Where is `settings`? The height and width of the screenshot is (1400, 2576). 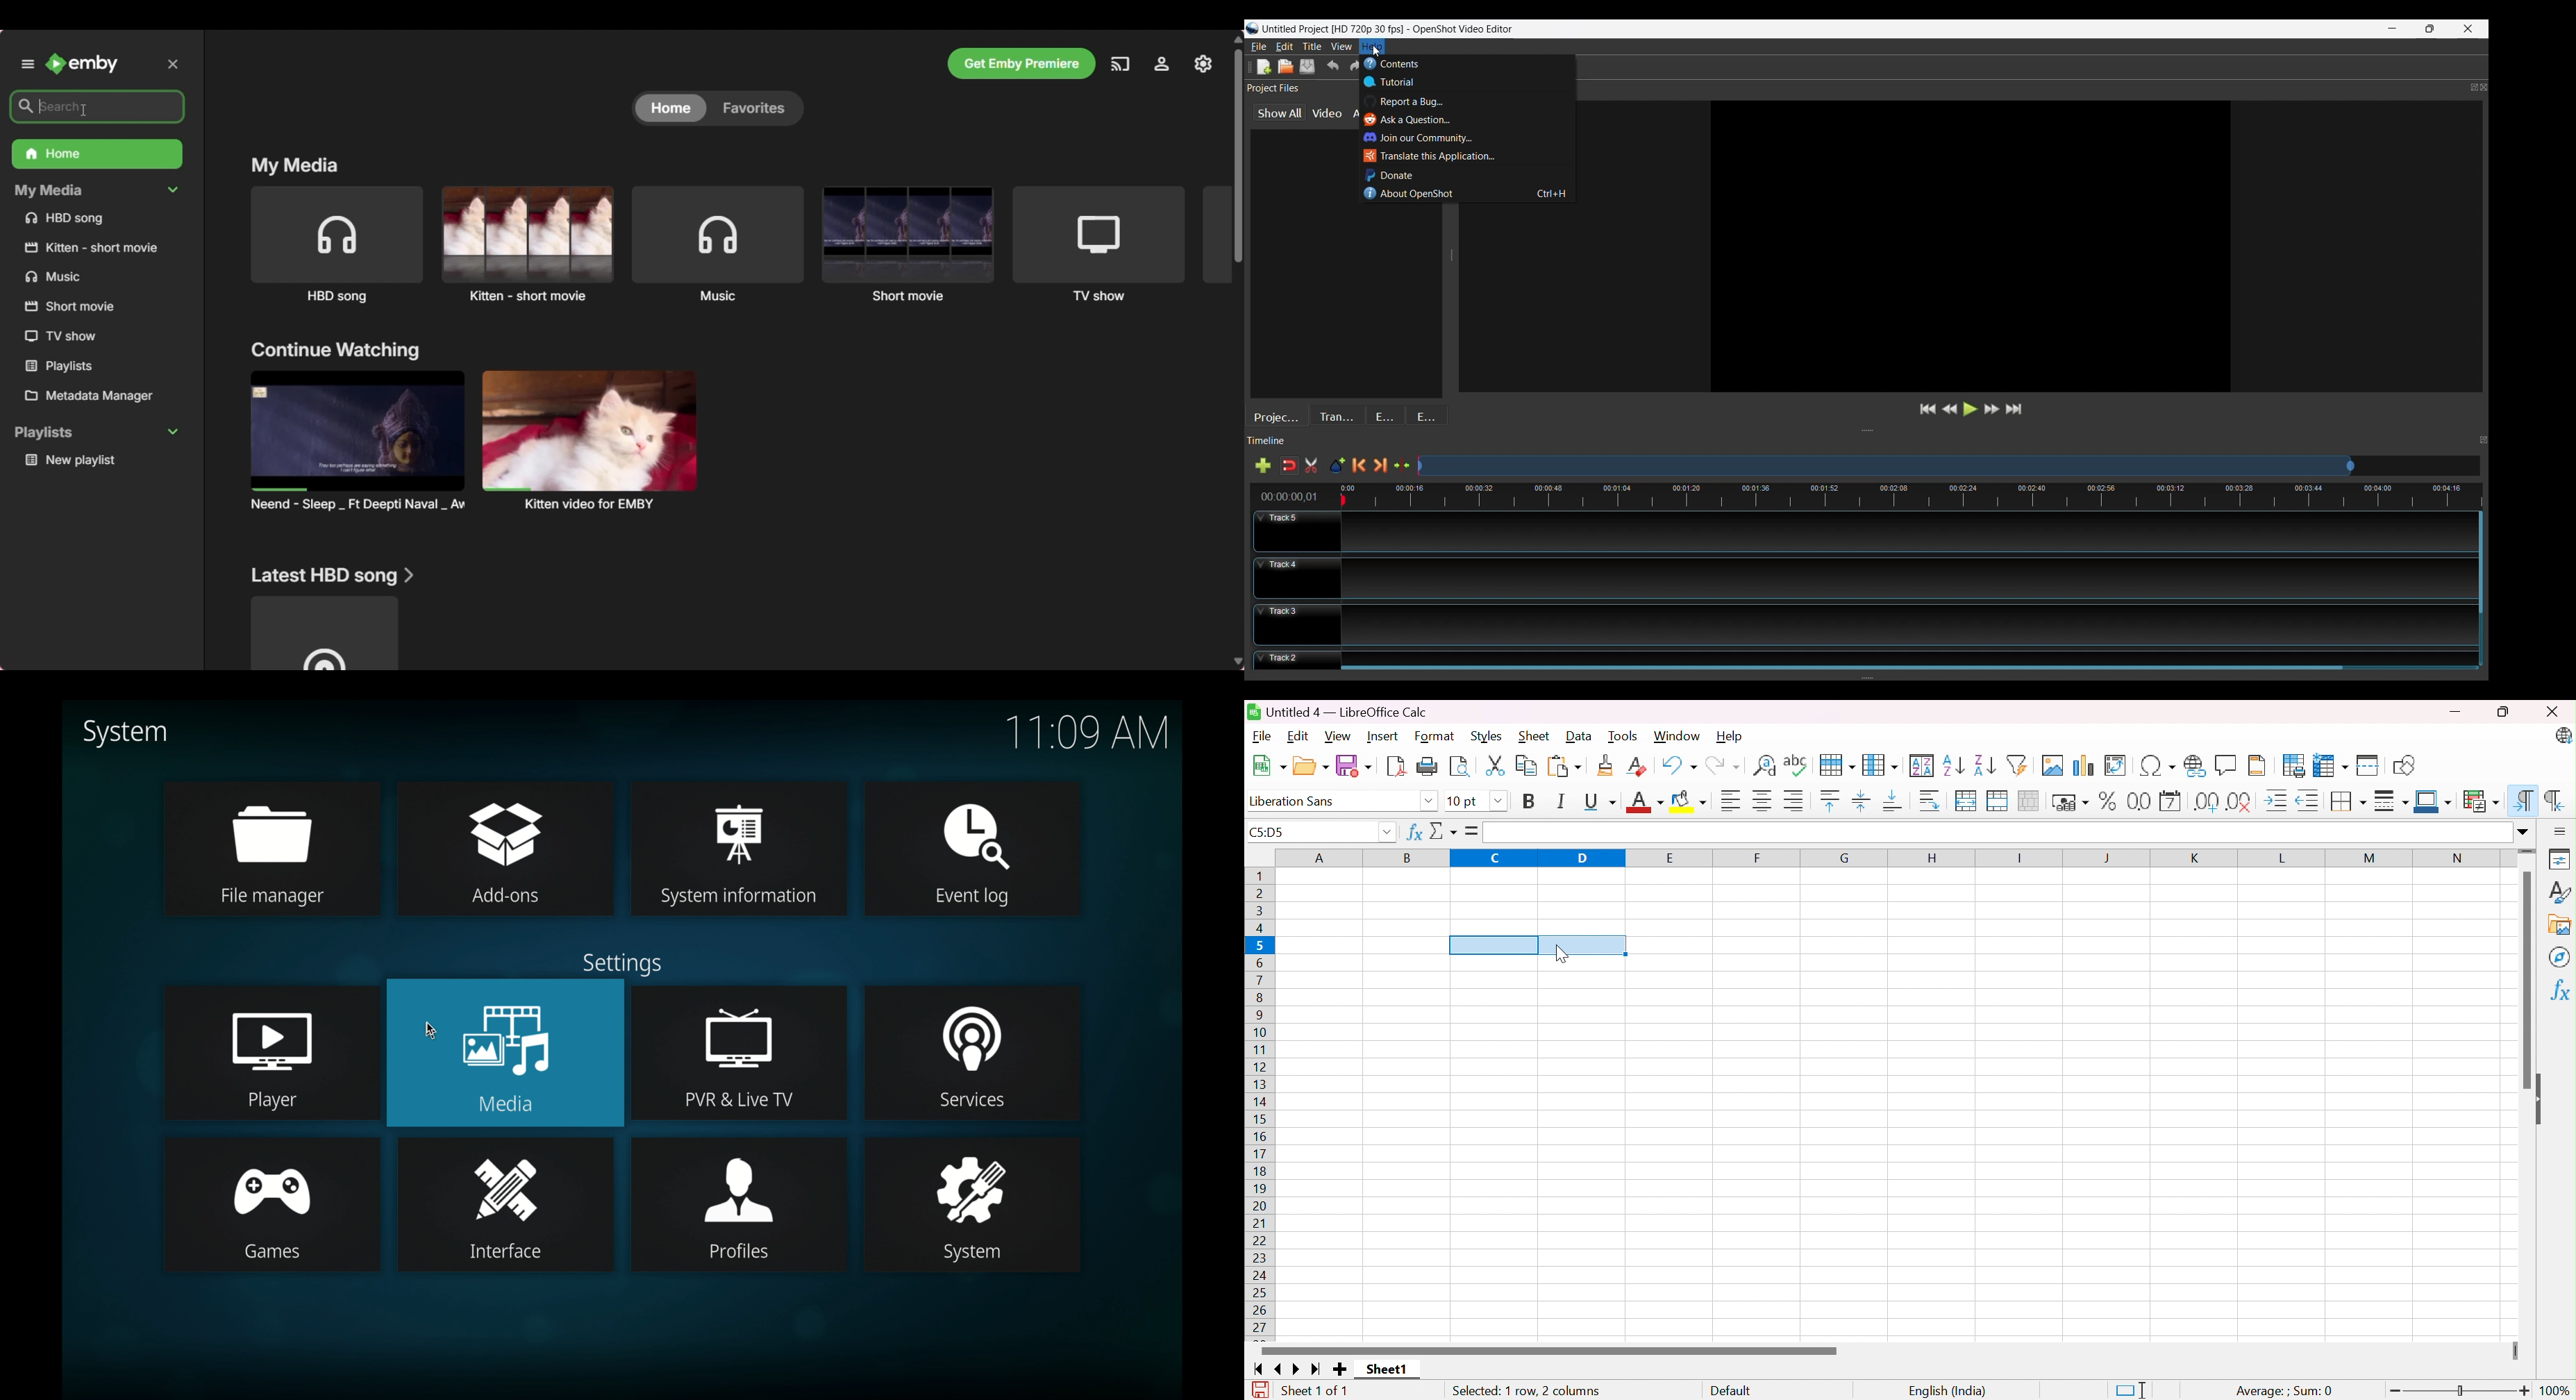 settings is located at coordinates (622, 963).